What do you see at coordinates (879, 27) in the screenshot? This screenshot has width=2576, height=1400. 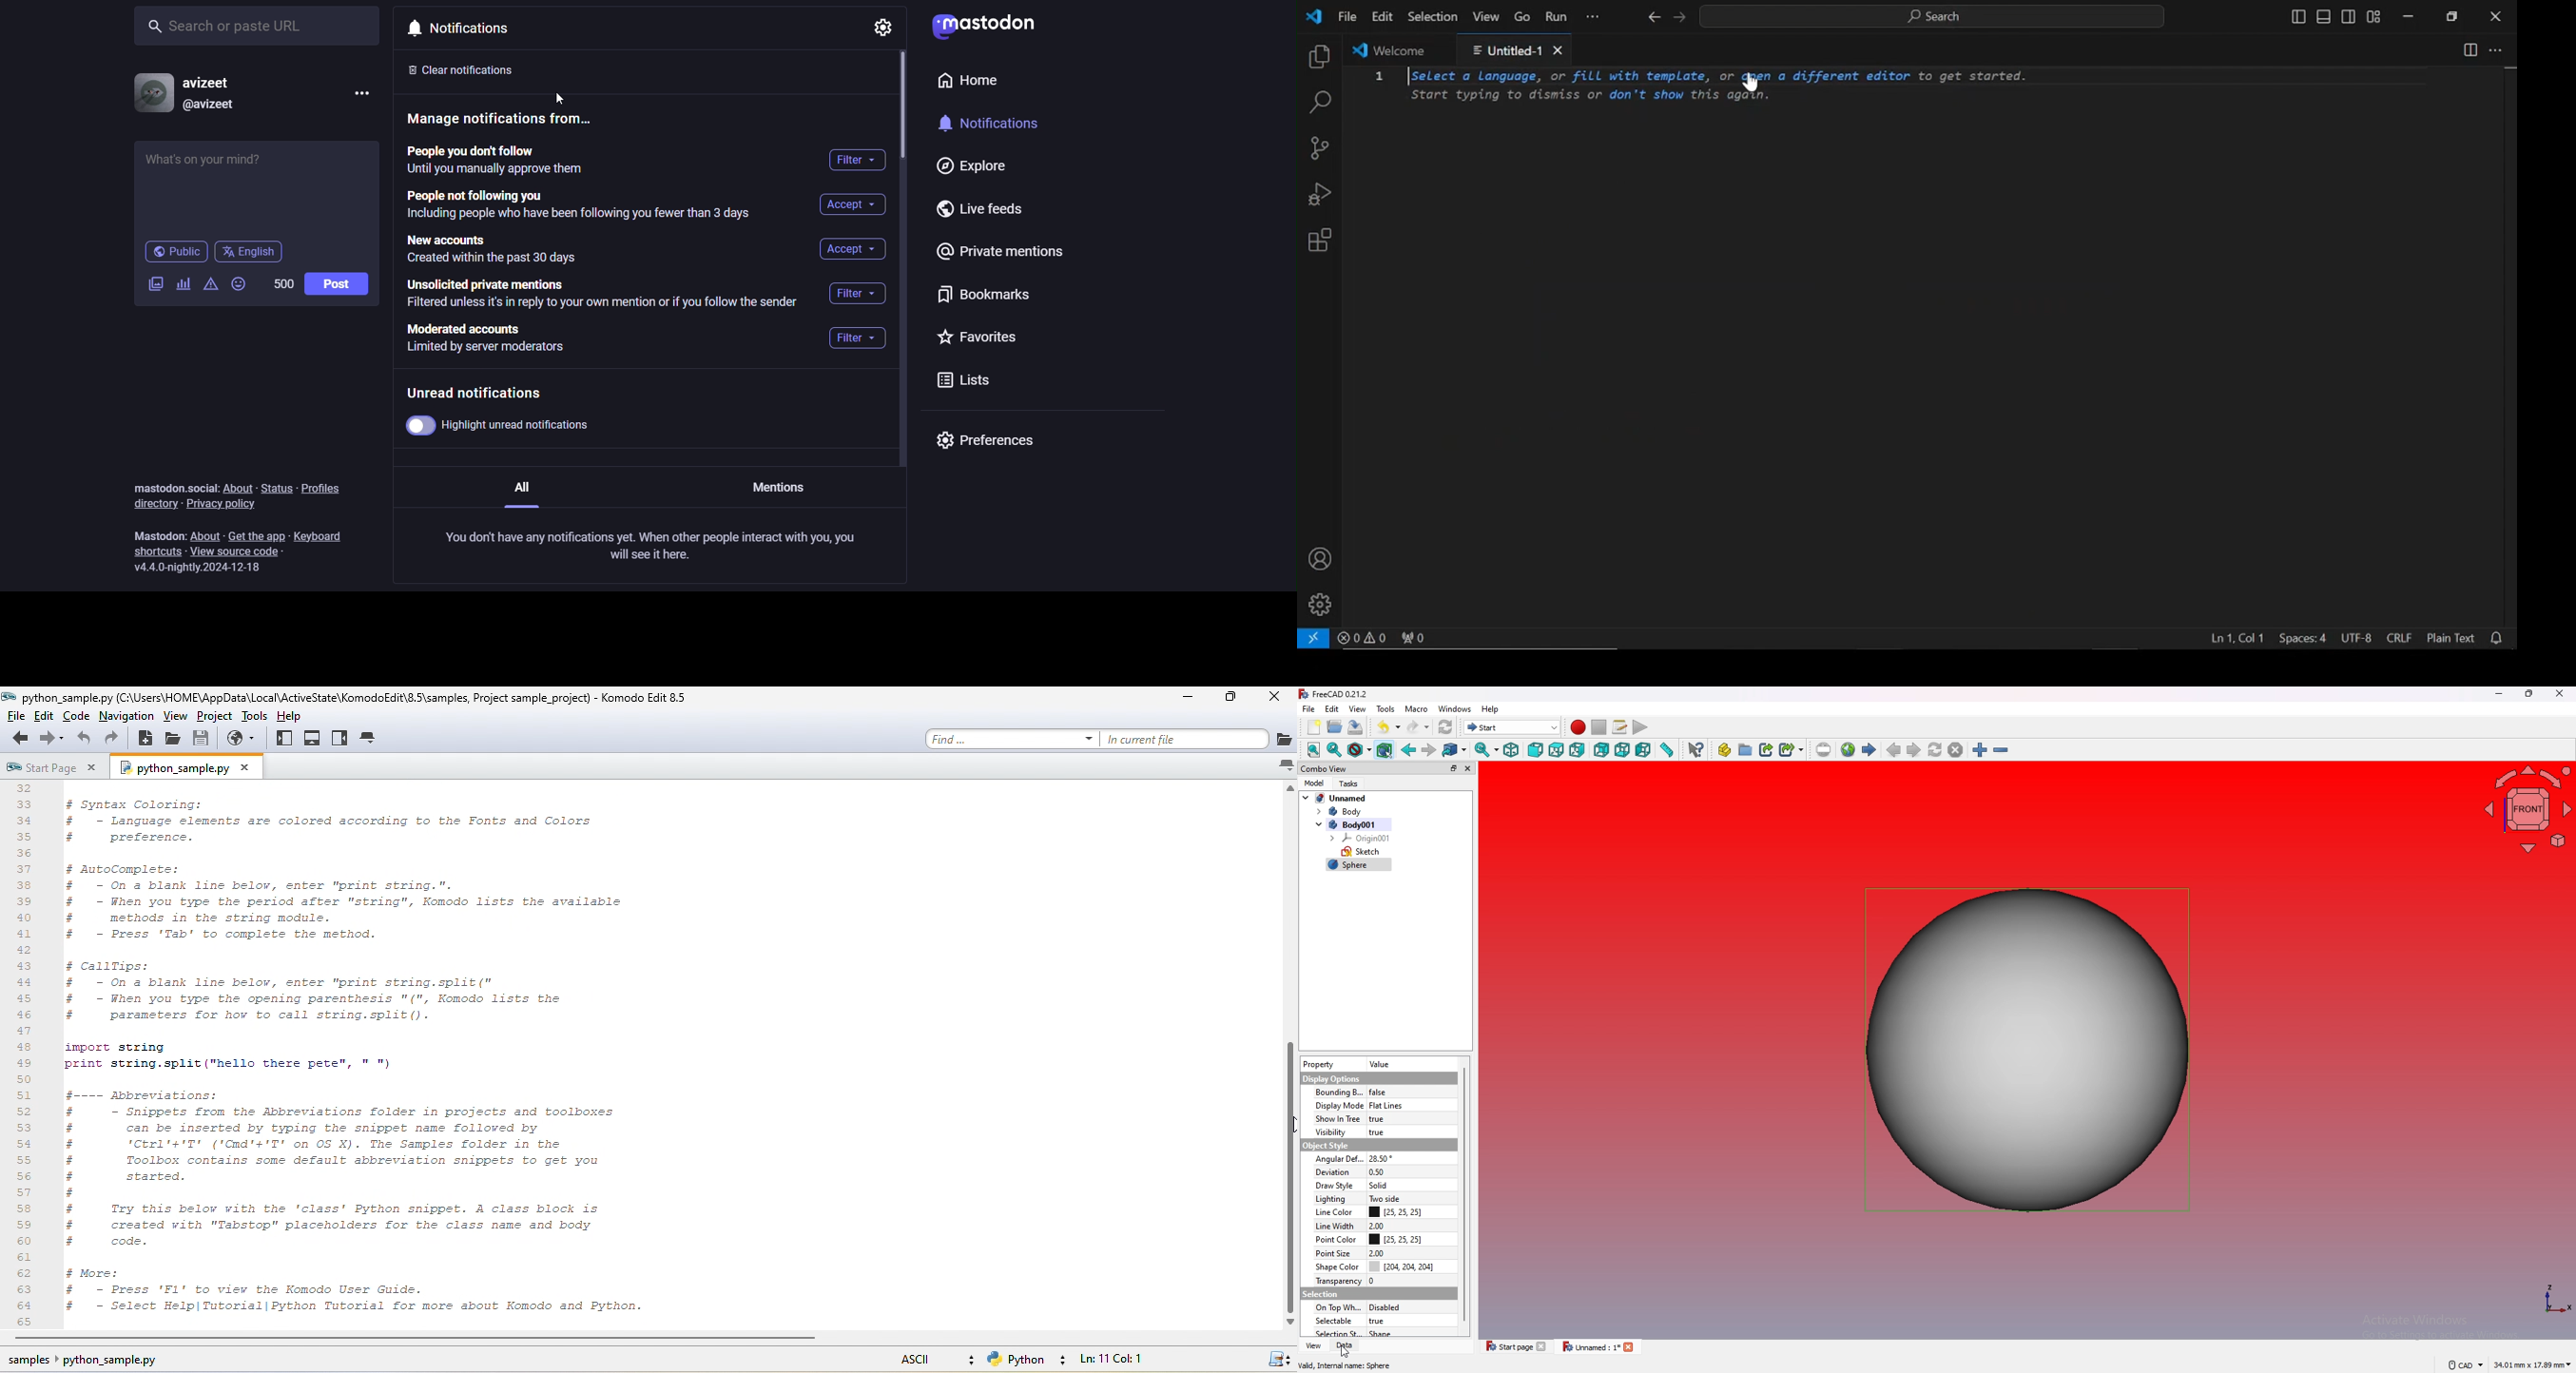 I see `setting` at bounding box center [879, 27].